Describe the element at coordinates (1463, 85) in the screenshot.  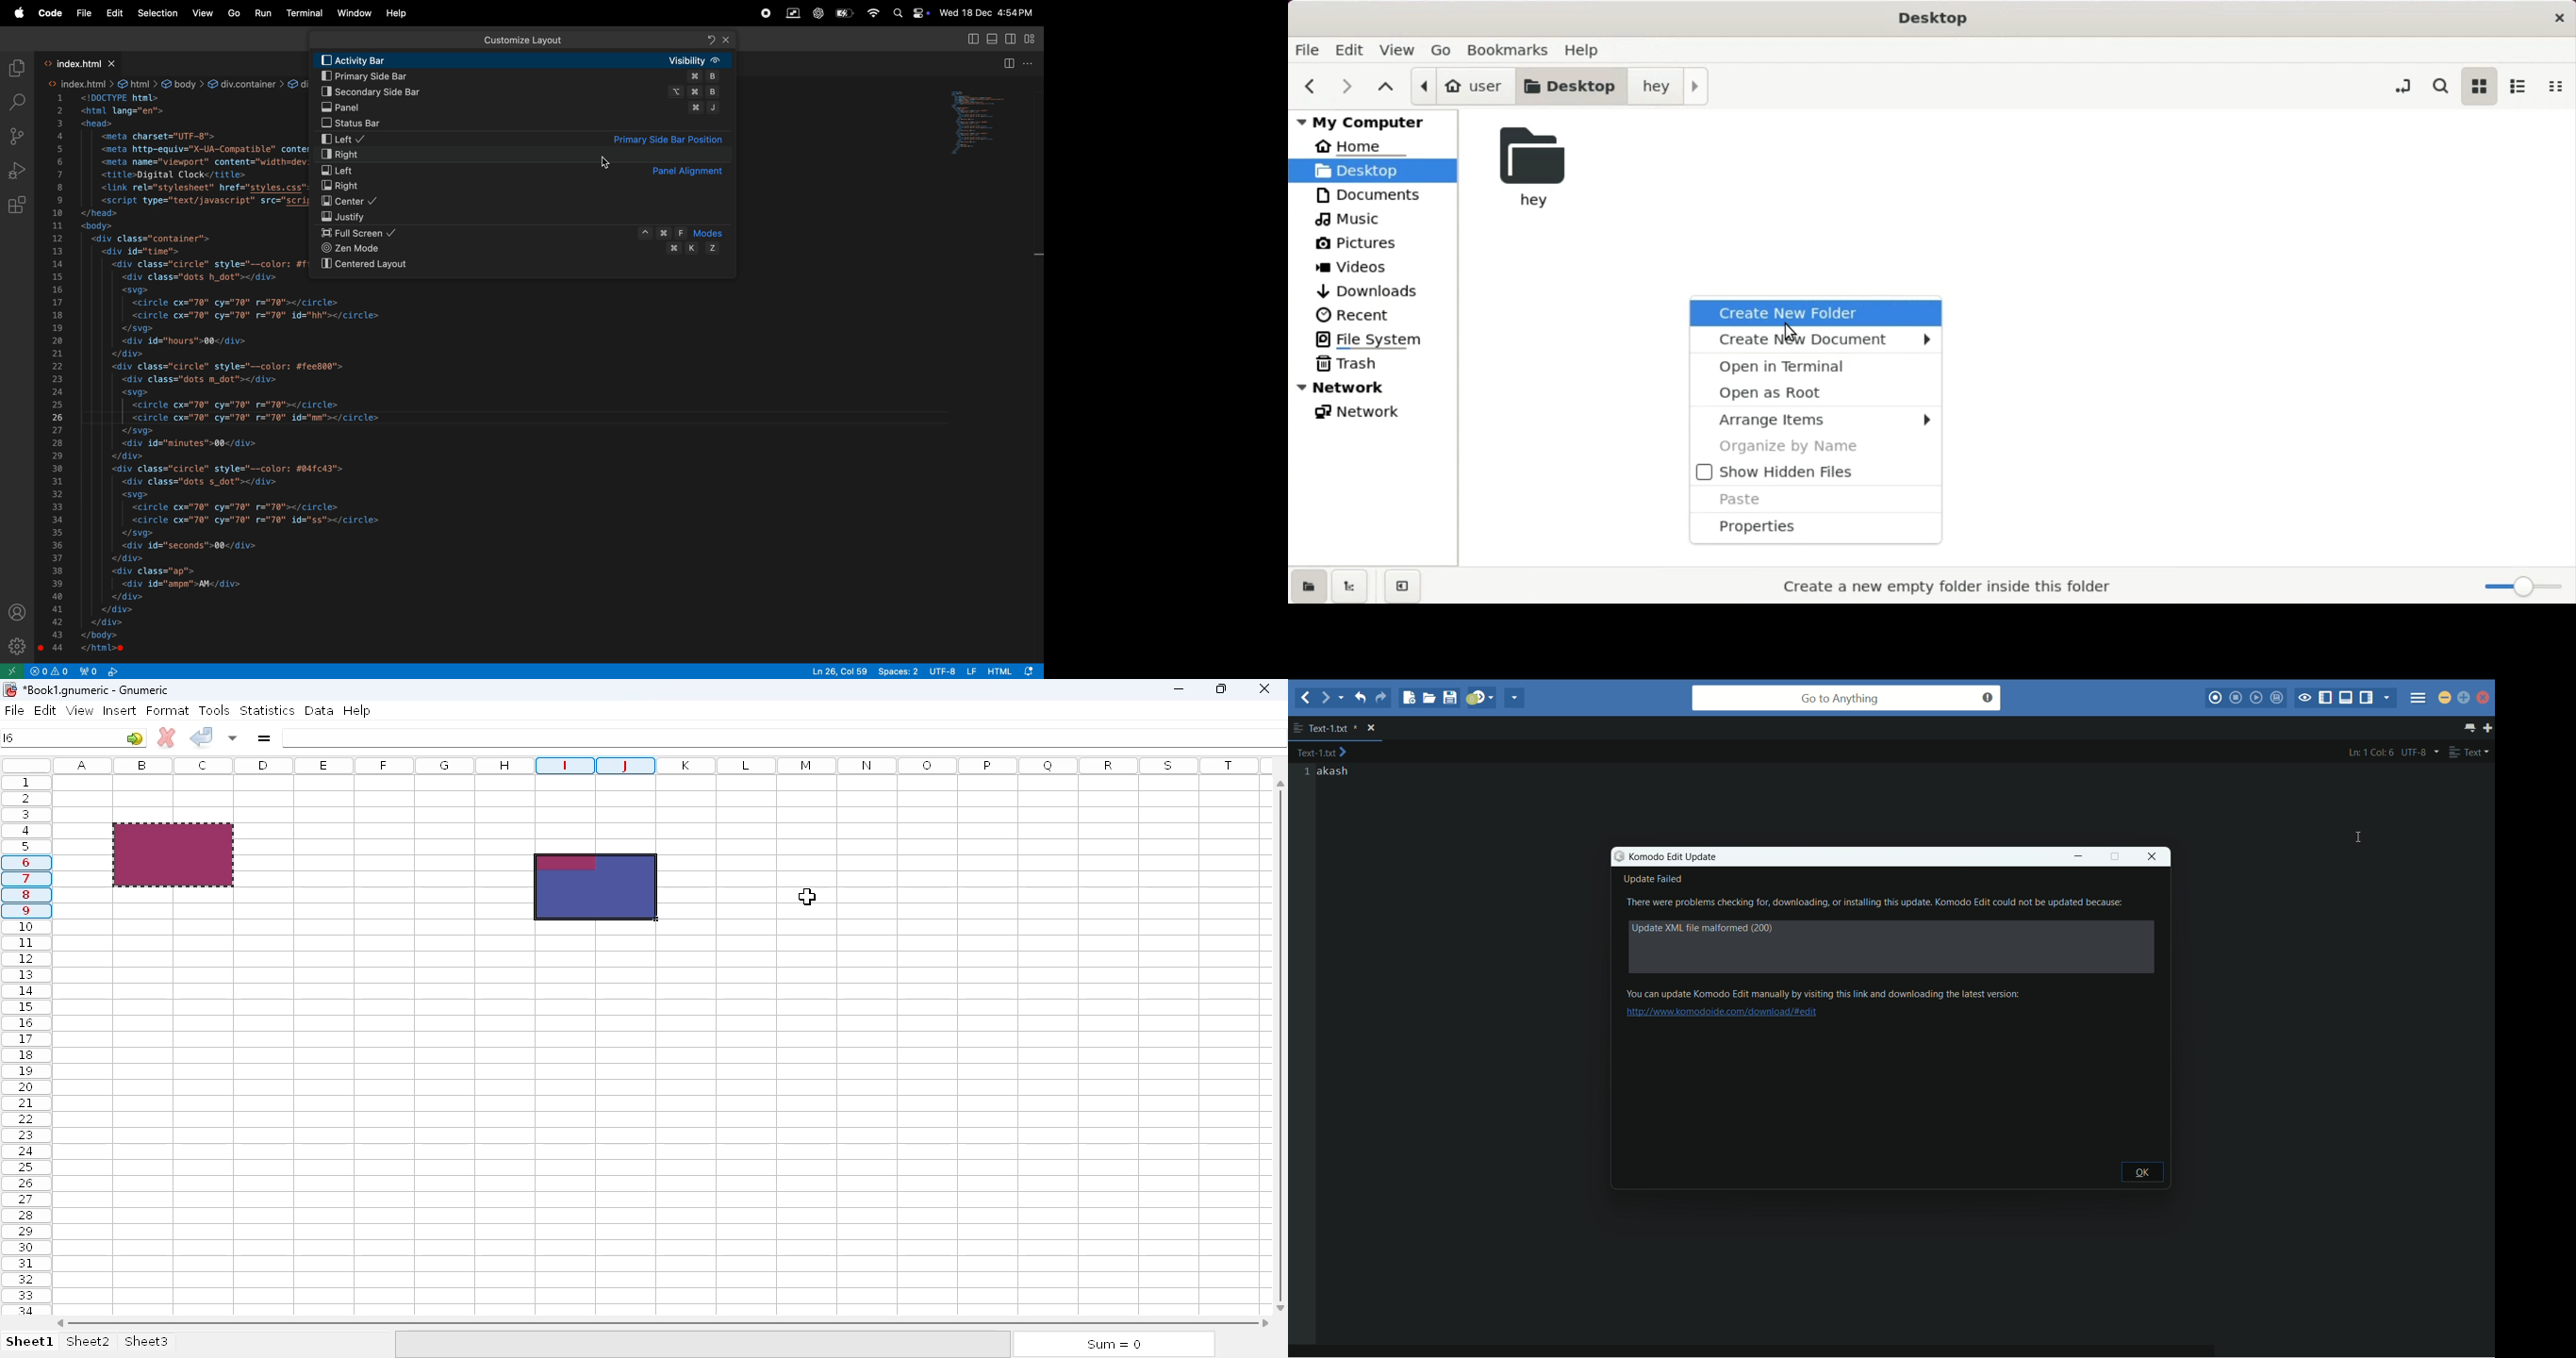
I see `user` at that location.